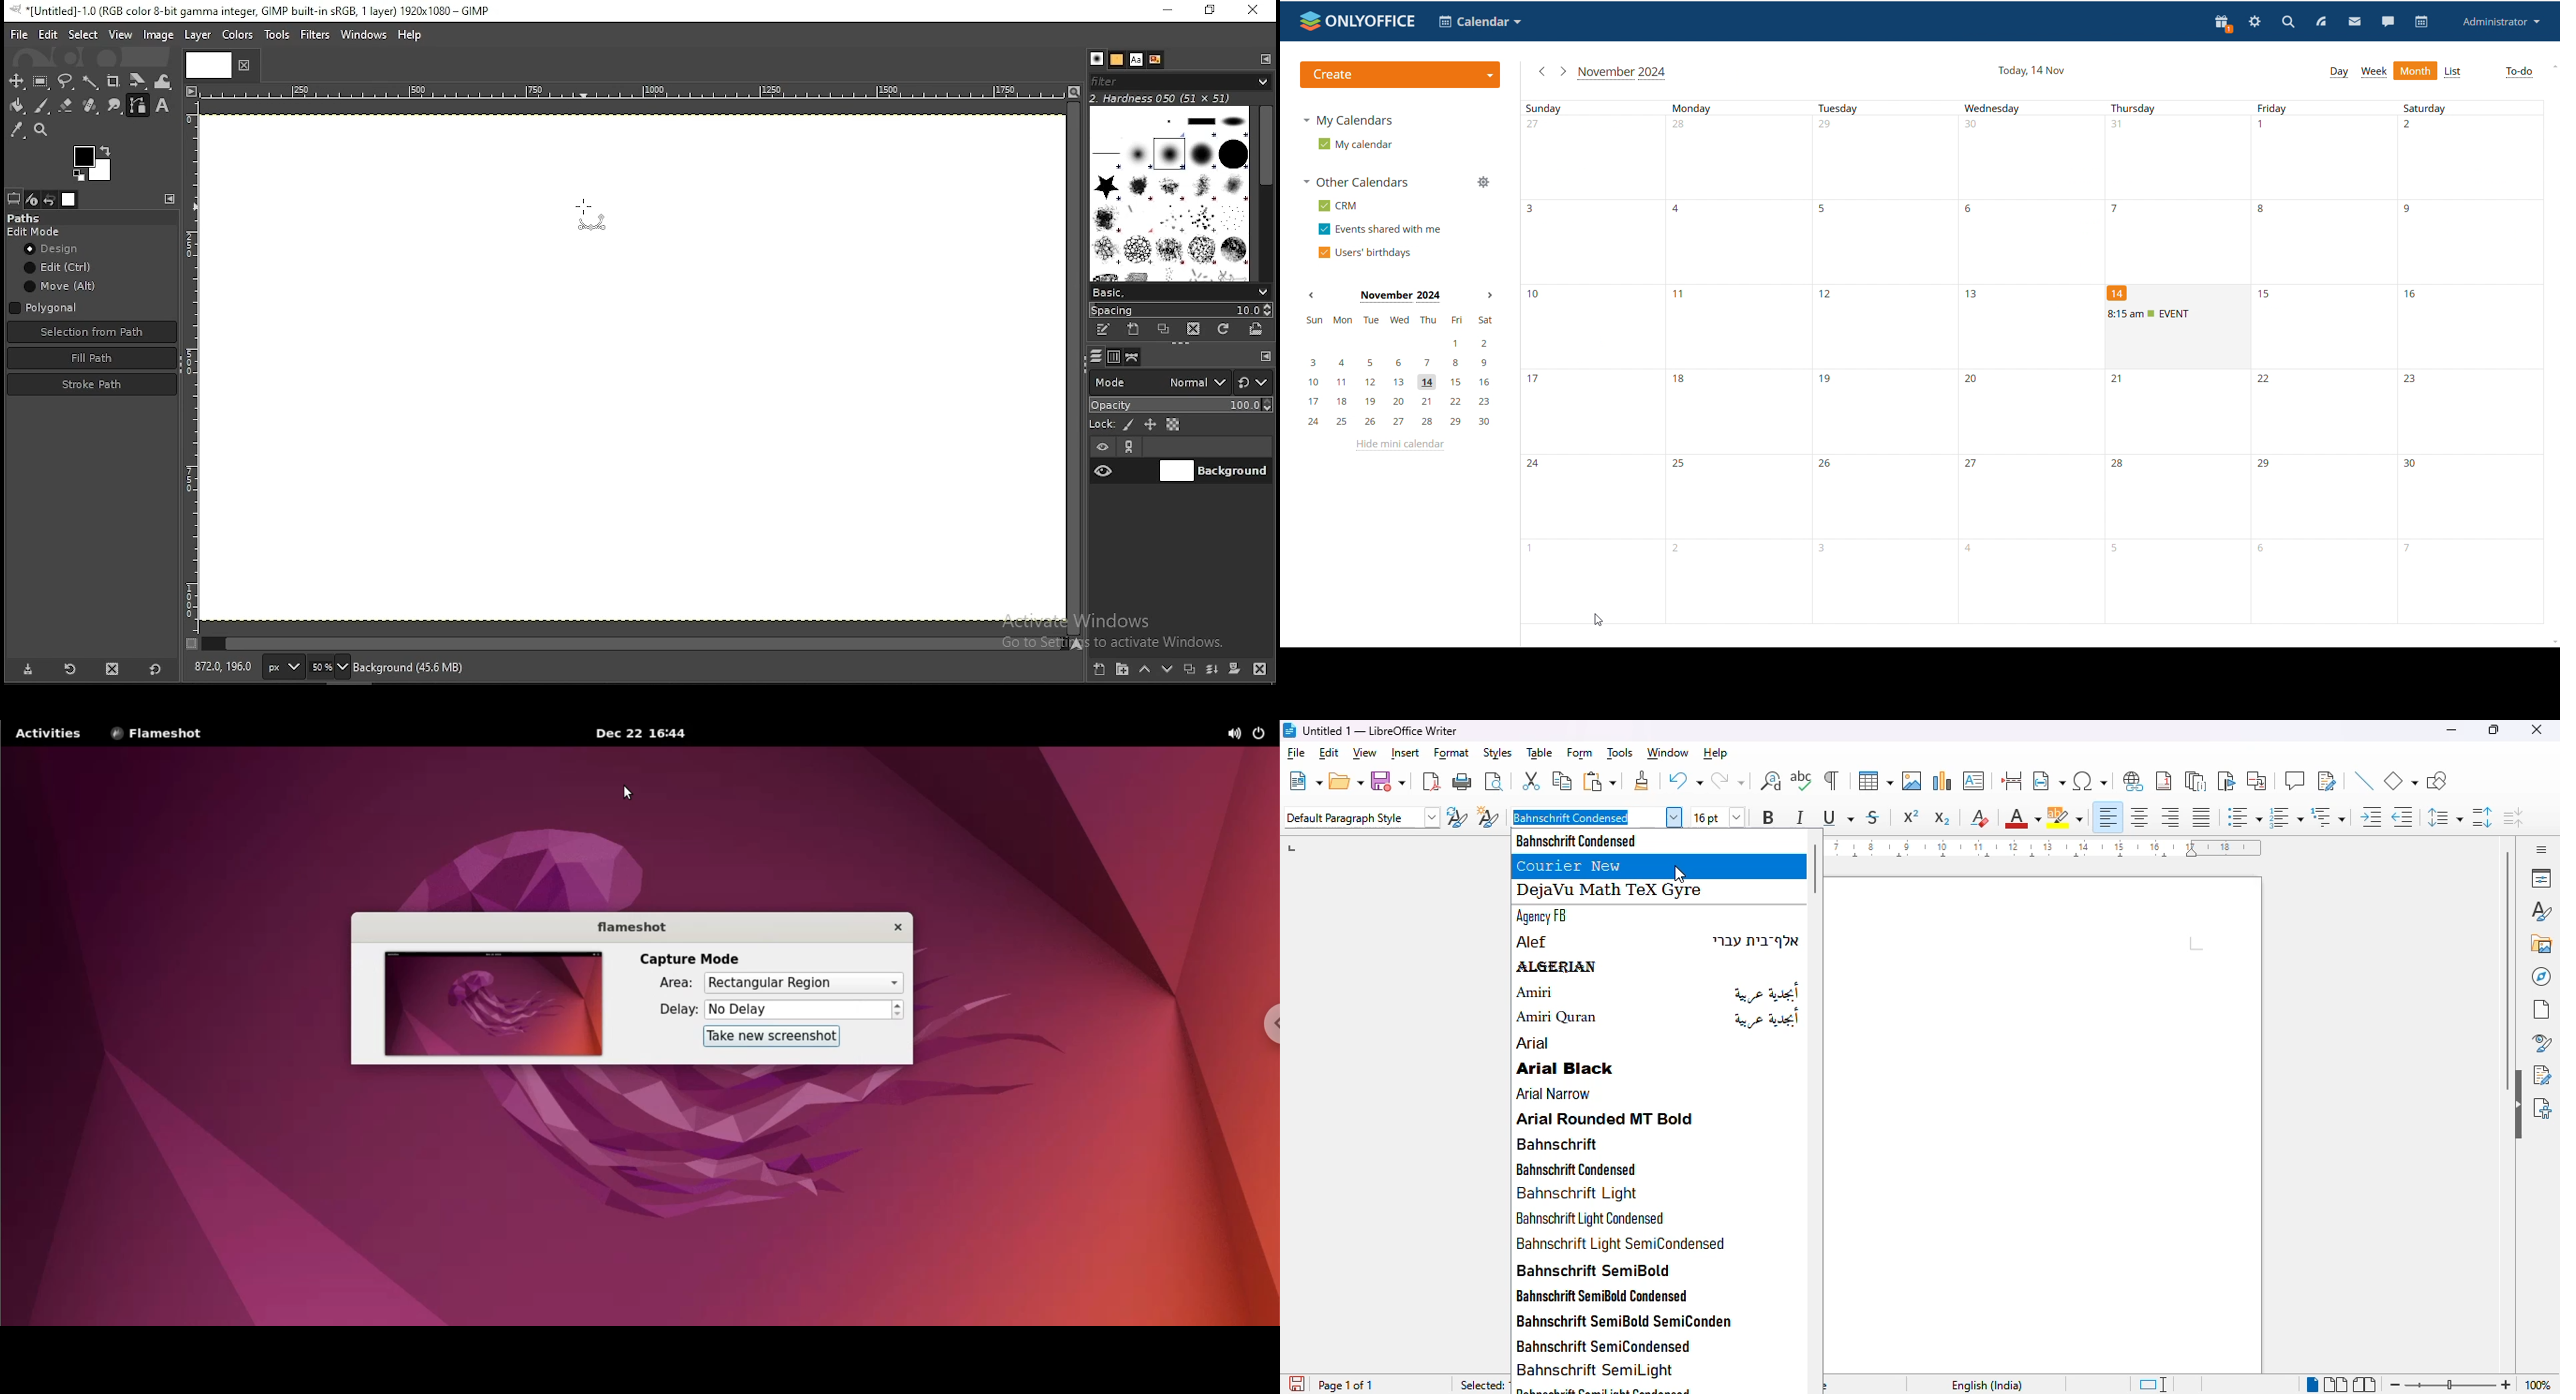 The image size is (2576, 1400). I want to click on merge layer, so click(1214, 670).